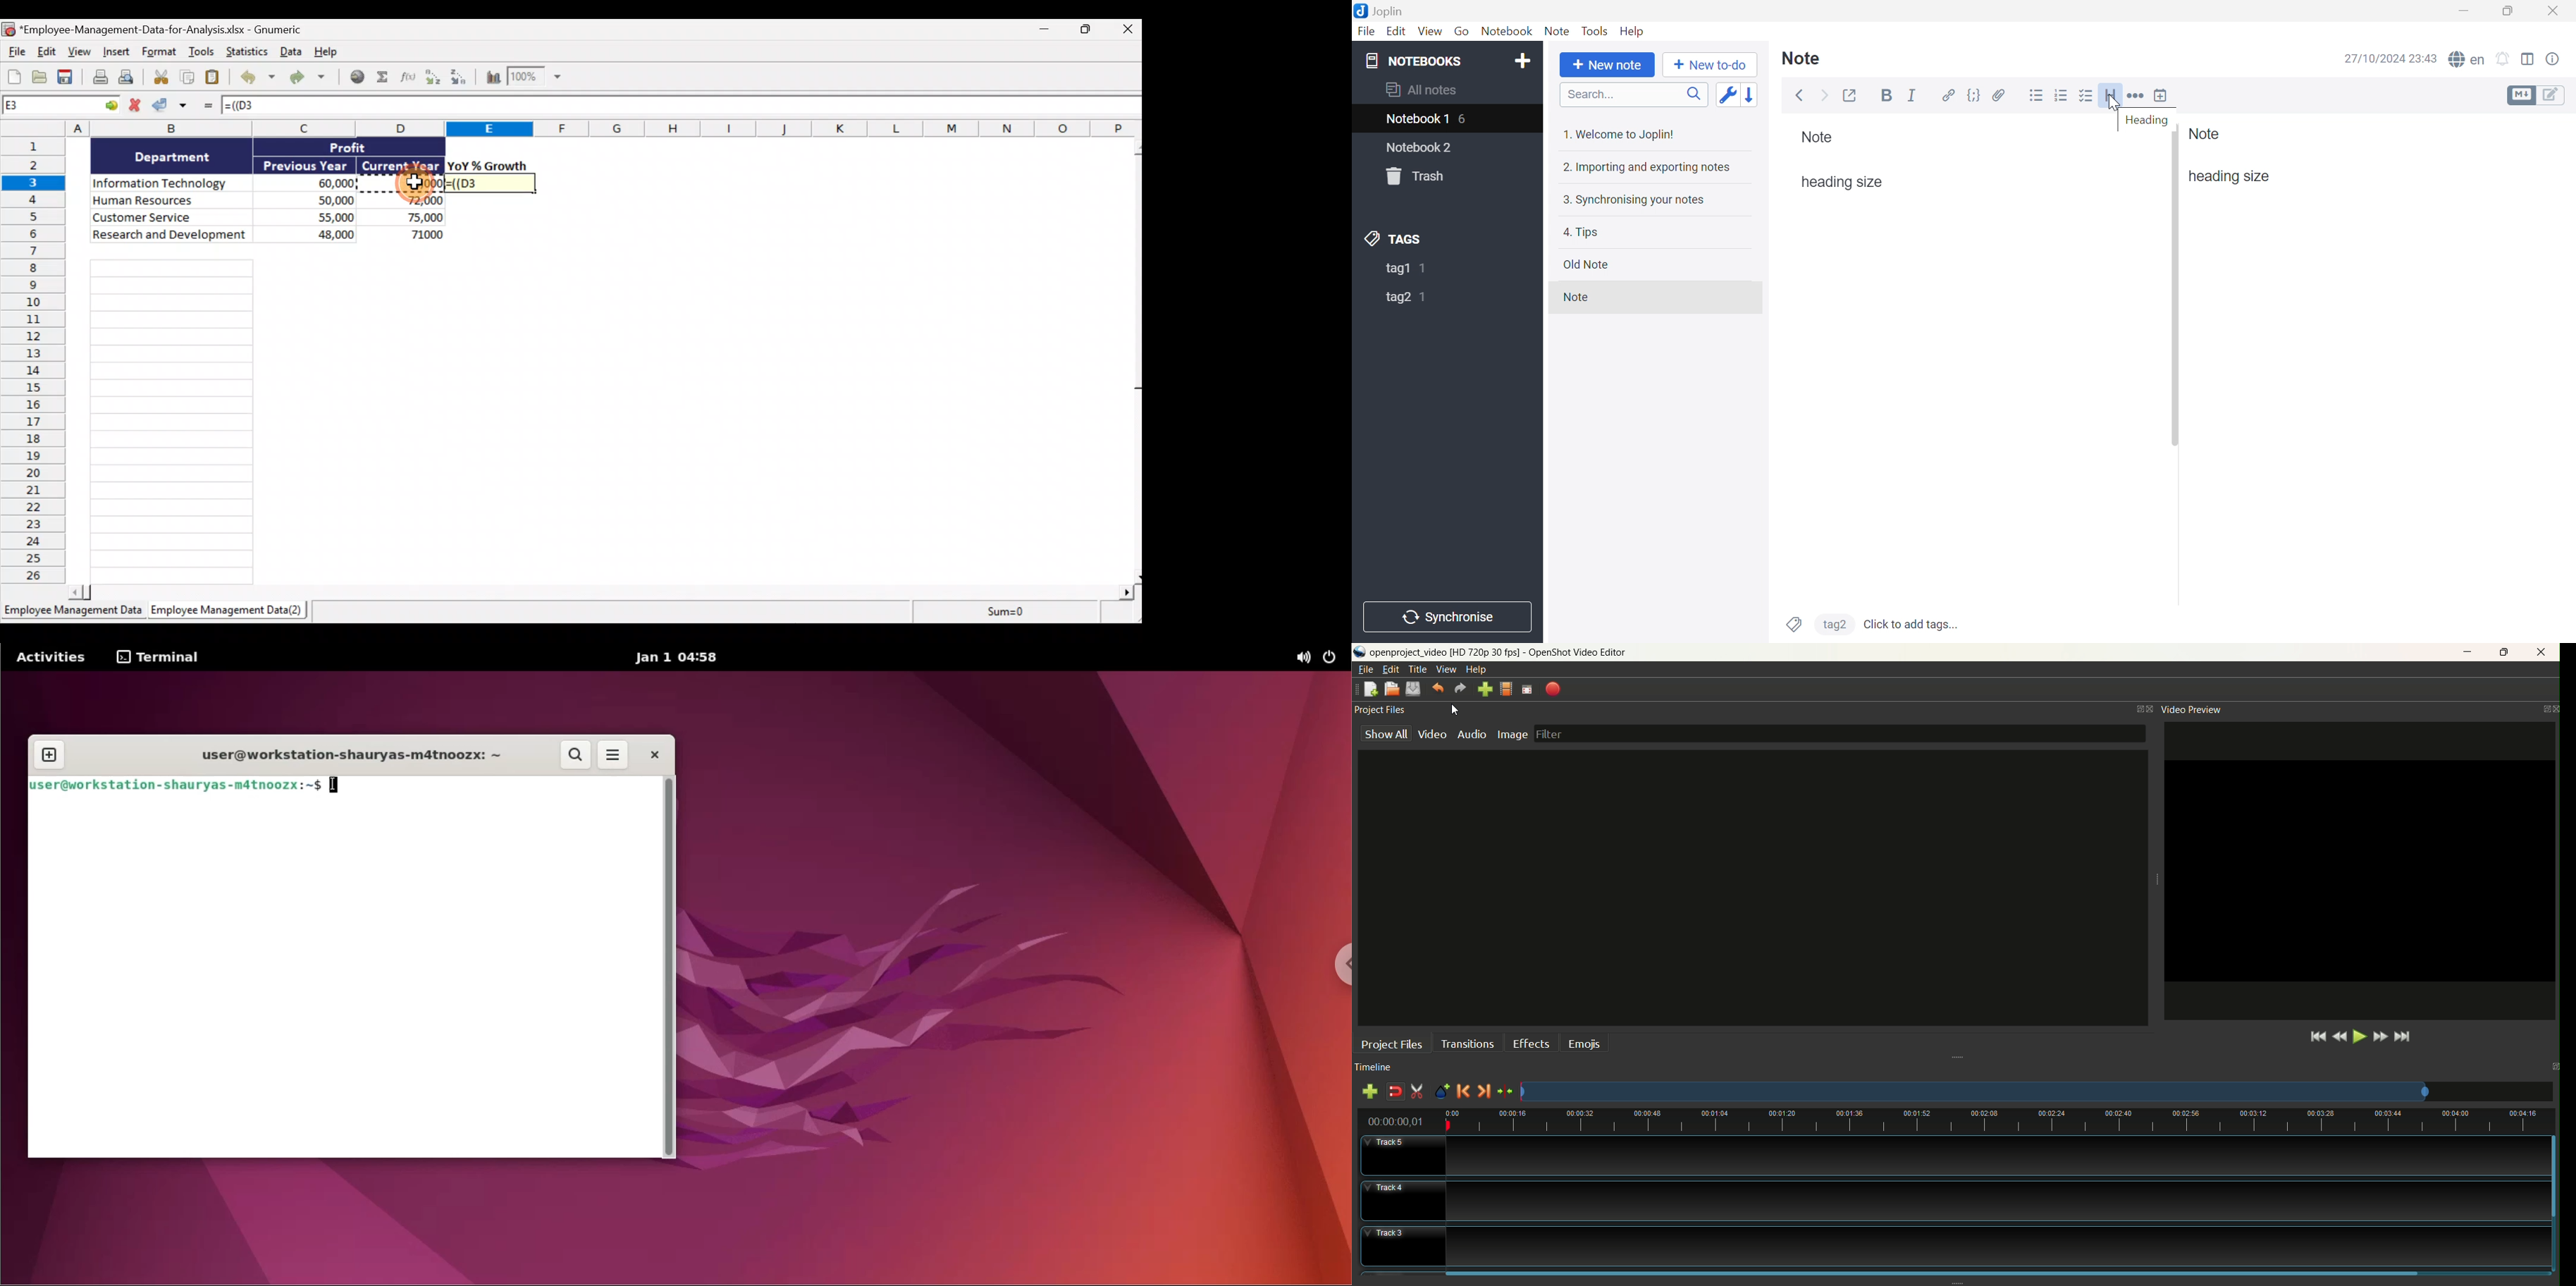  I want to click on scrollbar navigation, so click(670, 966).